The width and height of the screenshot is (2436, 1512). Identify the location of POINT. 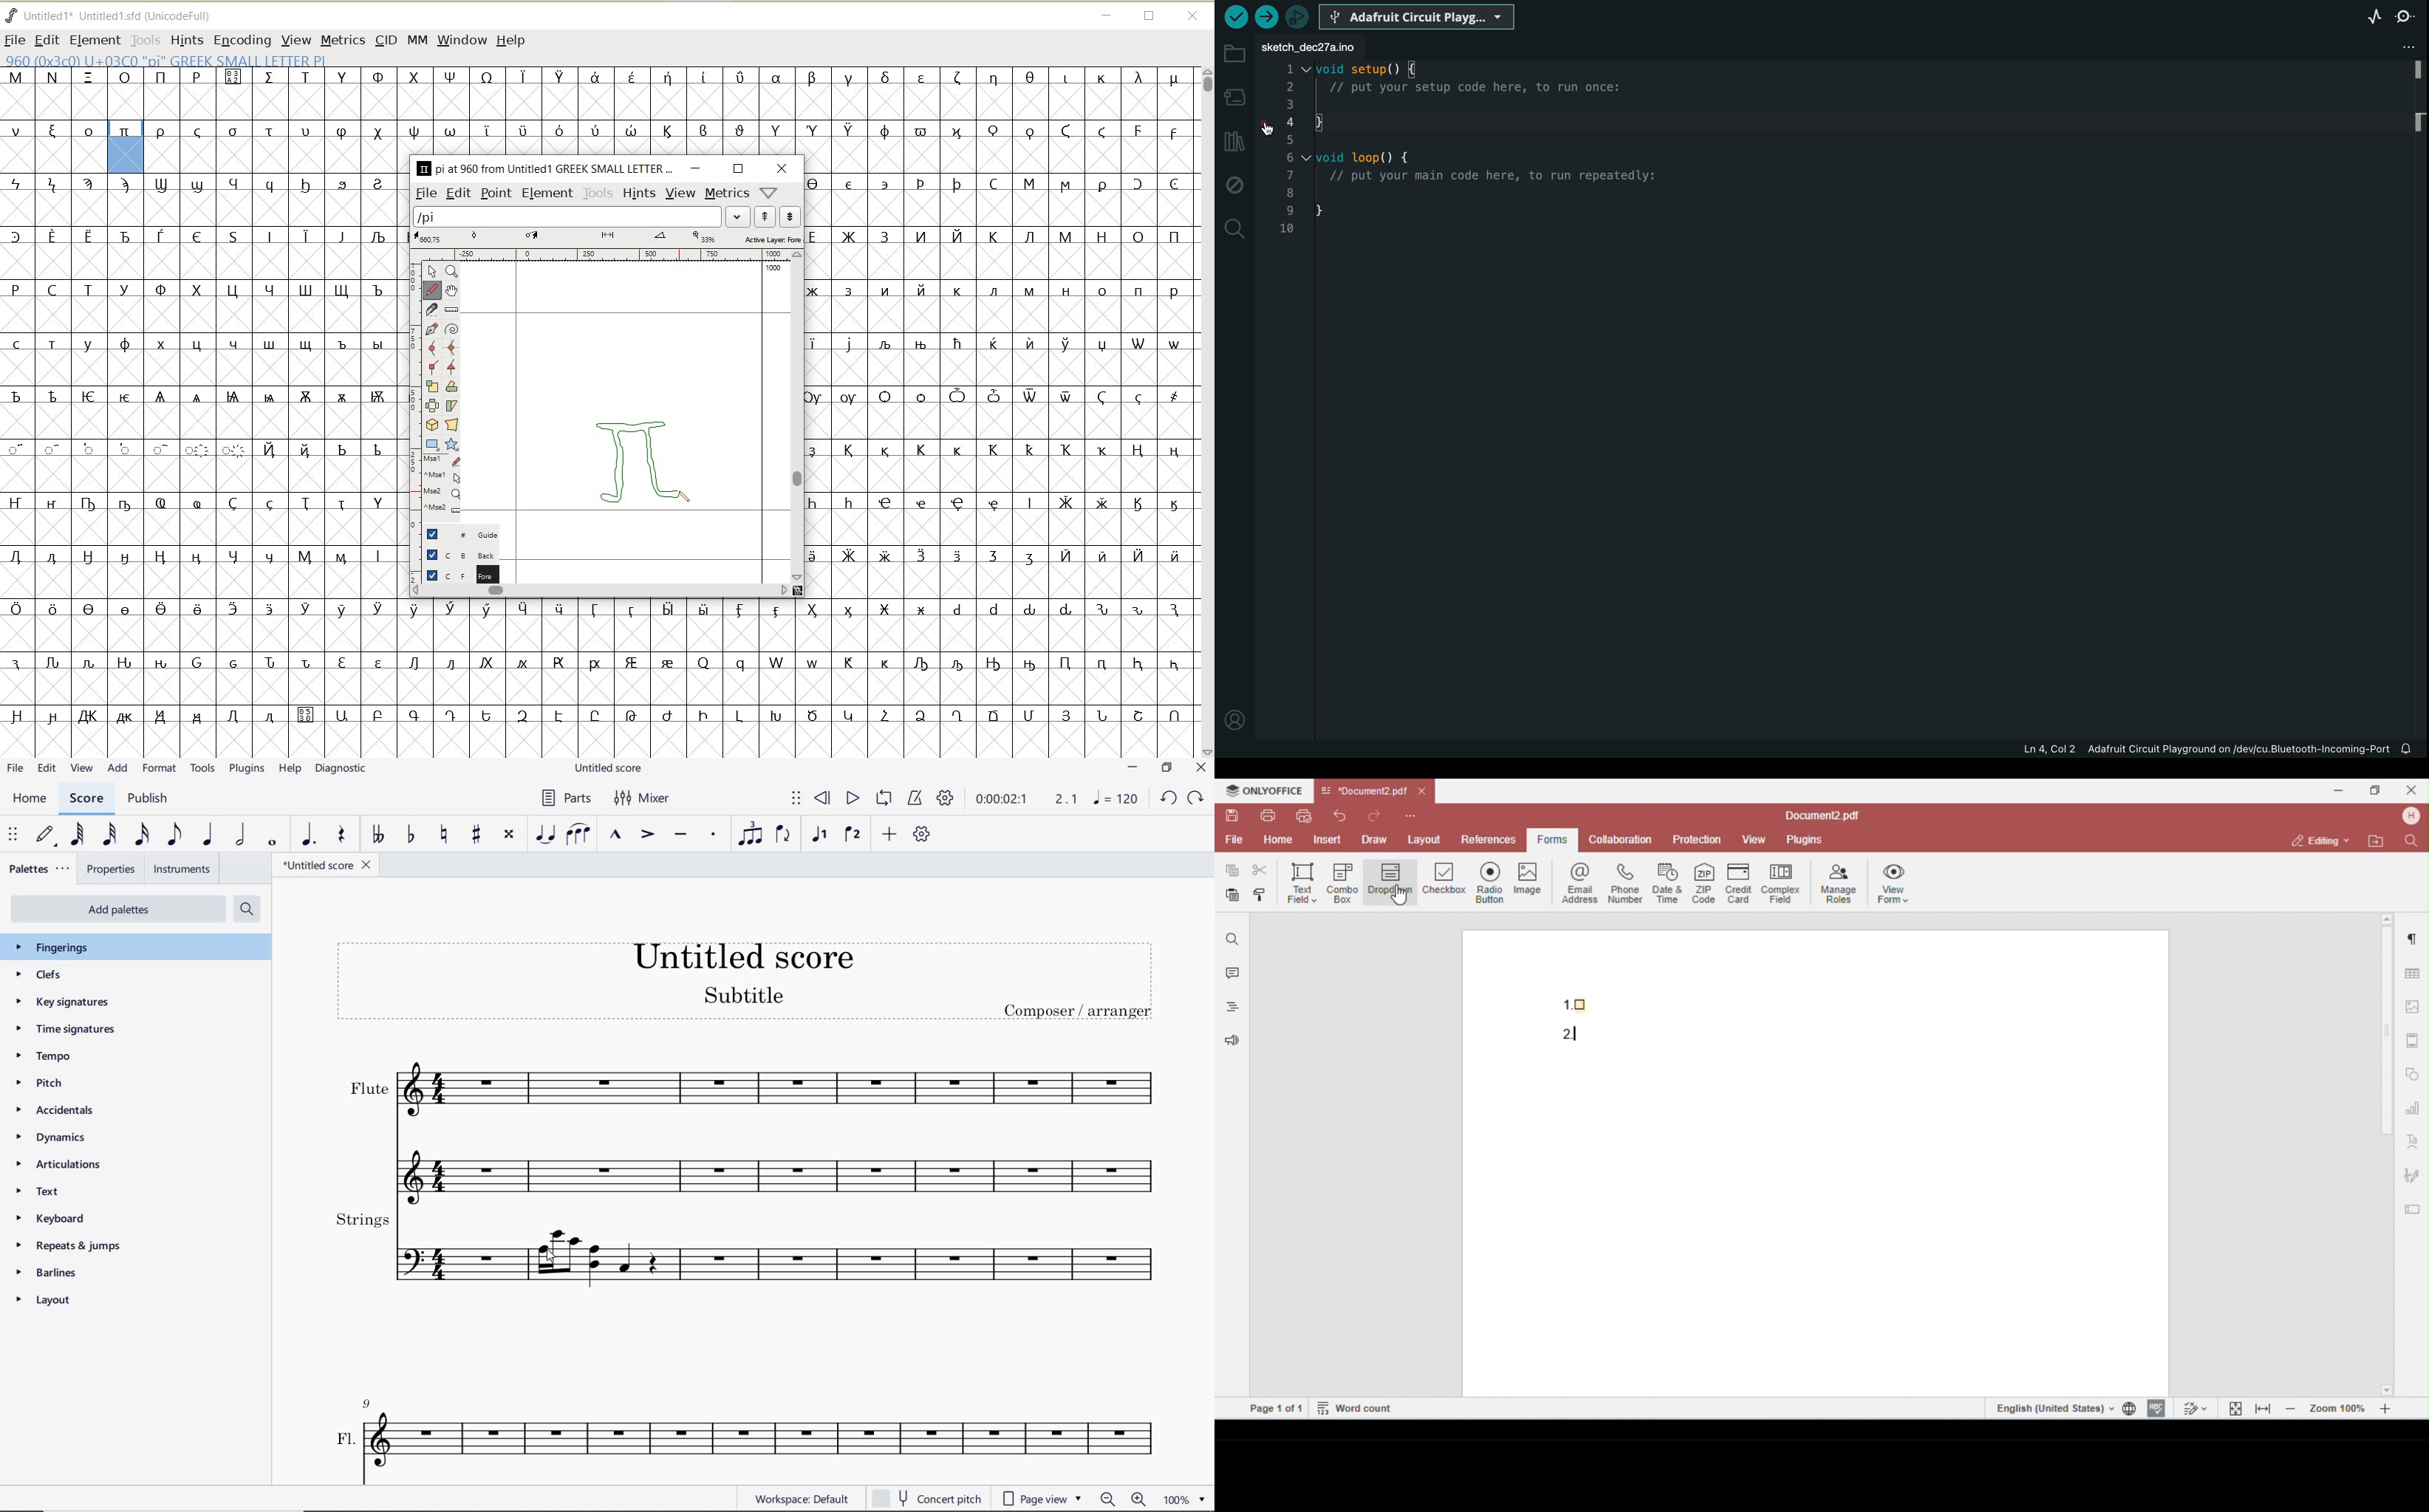
(496, 194).